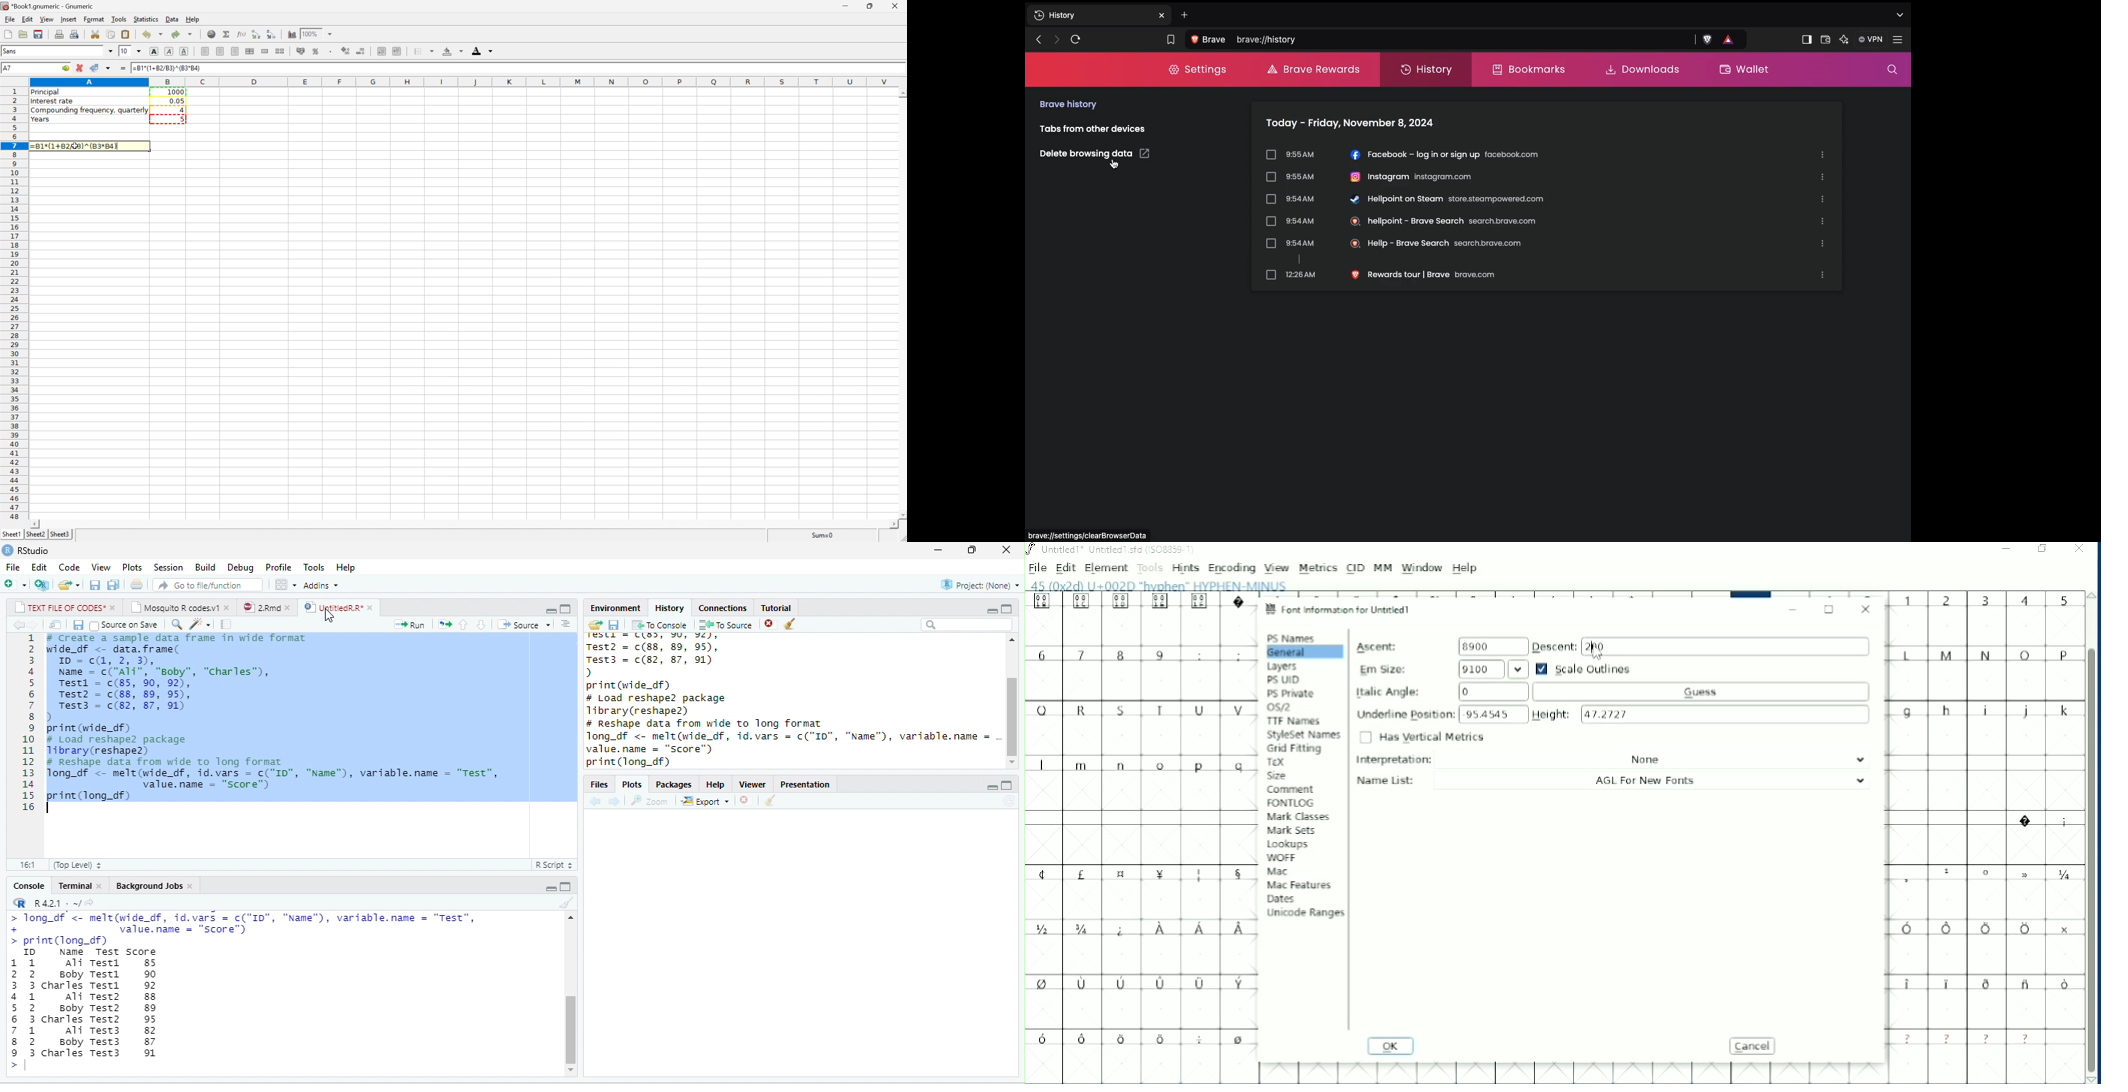 Image resolution: width=2128 pixels, height=1092 pixels. Describe the element at coordinates (181, 118) in the screenshot. I see `5` at that location.